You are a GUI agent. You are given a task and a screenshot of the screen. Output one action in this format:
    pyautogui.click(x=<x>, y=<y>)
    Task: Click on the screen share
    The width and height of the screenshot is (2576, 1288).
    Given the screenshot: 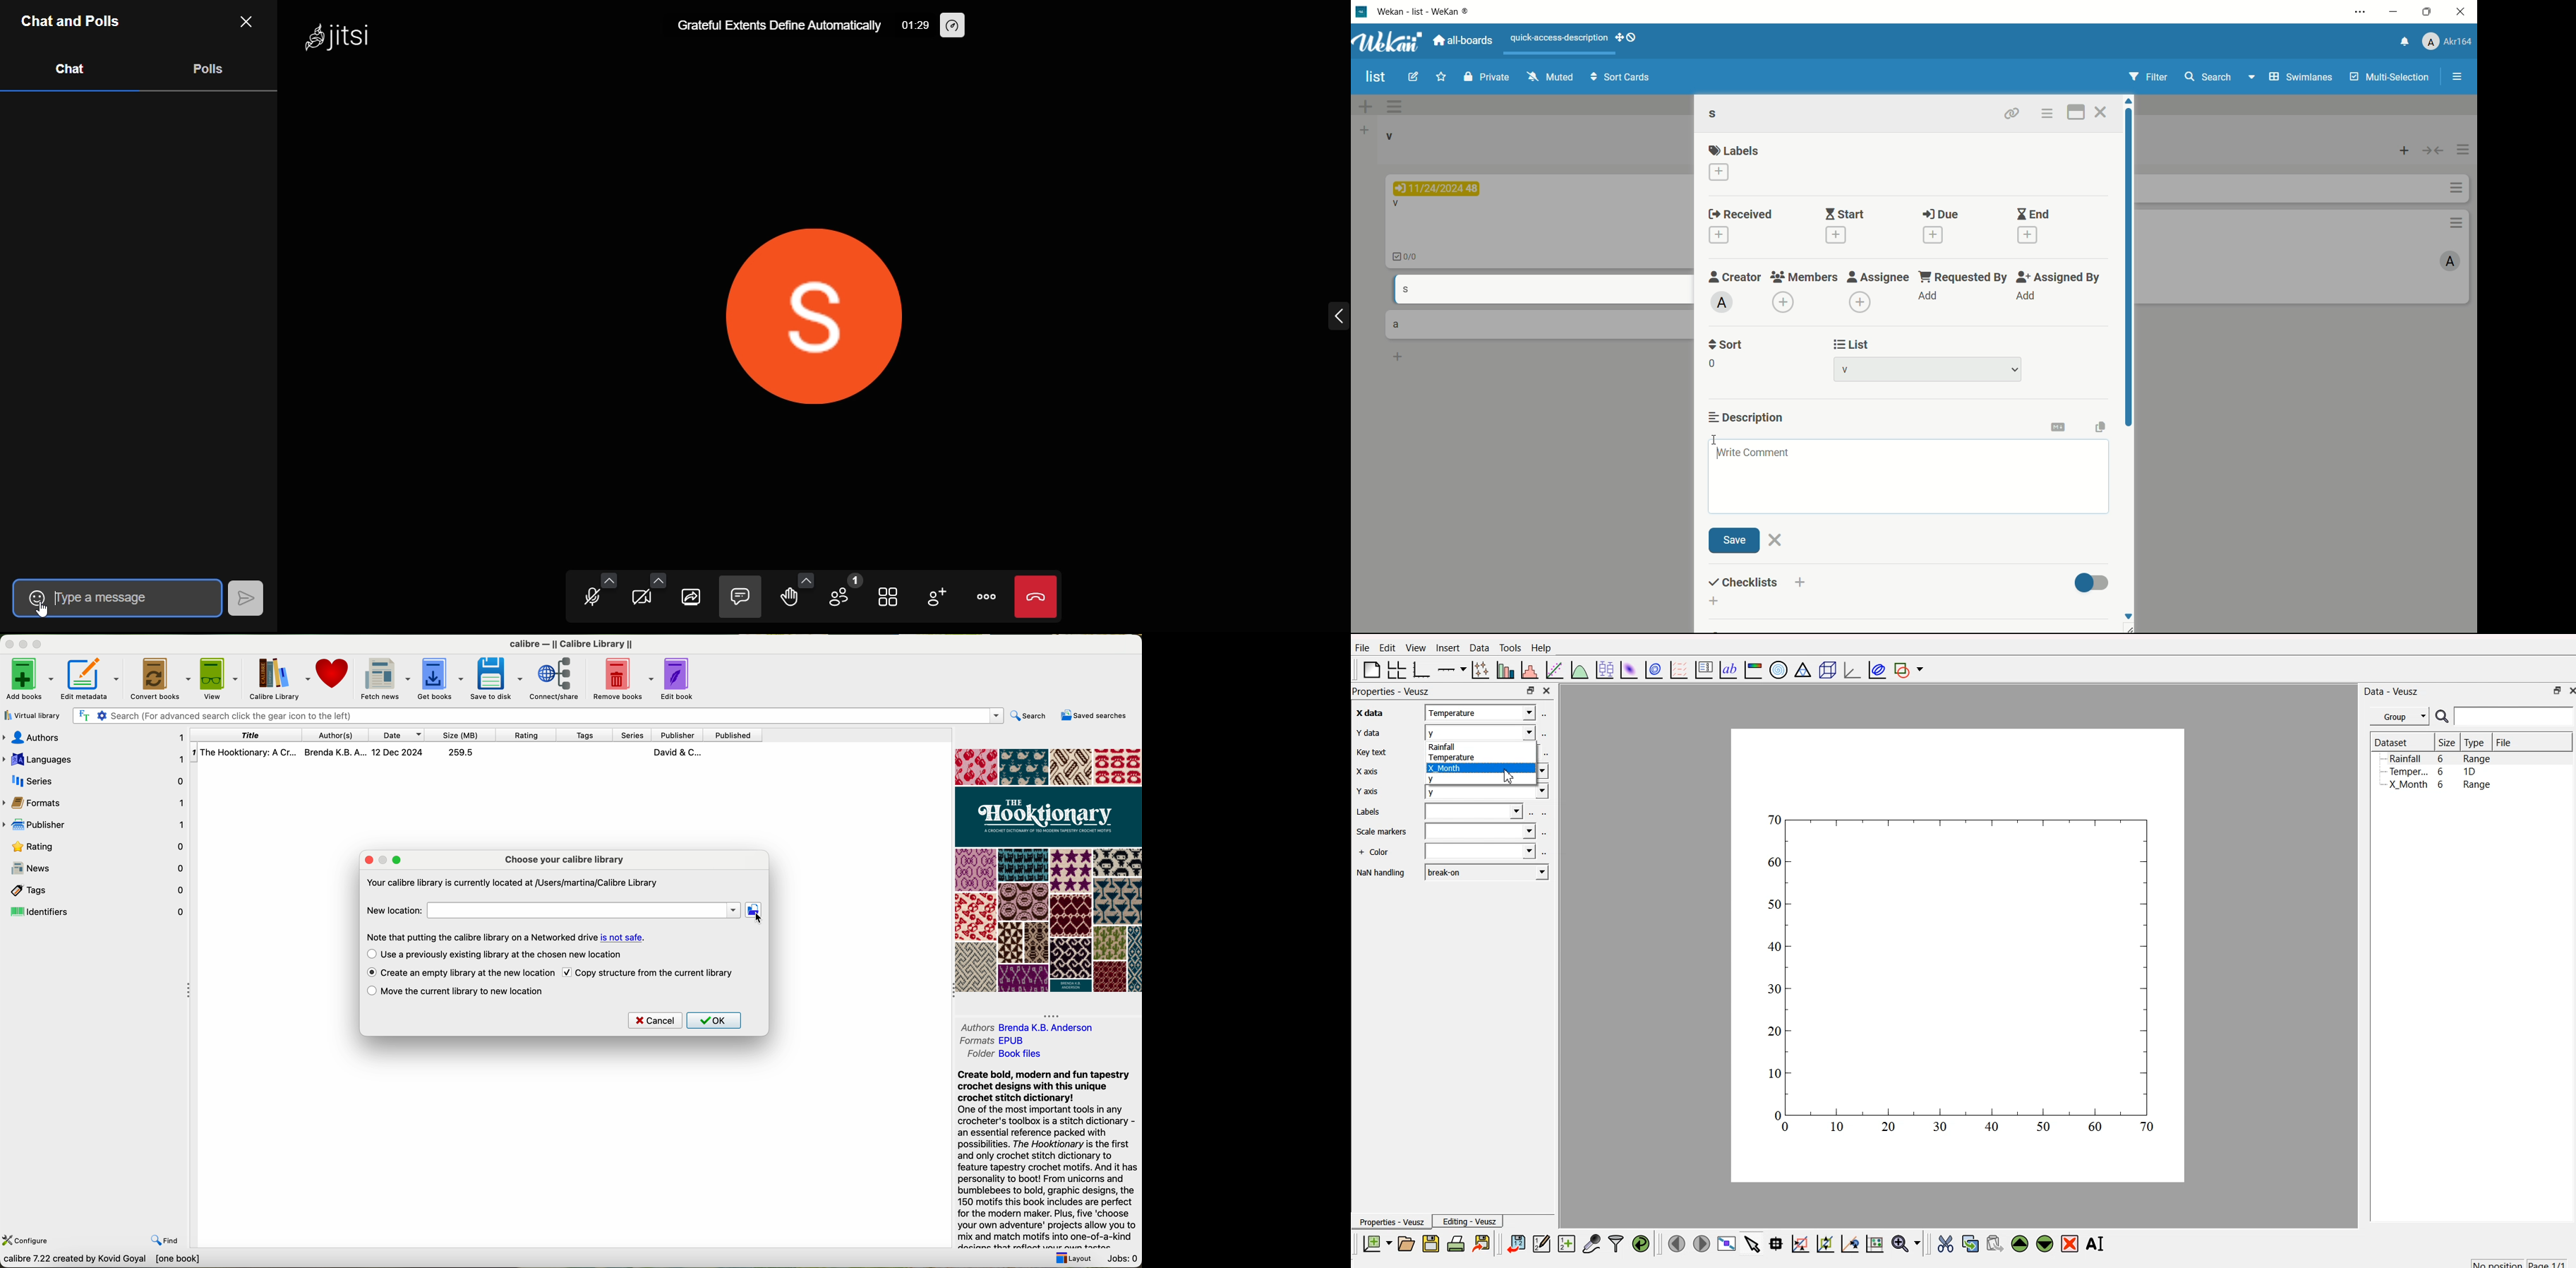 What is the action you would take?
    pyautogui.click(x=693, y=596)
    